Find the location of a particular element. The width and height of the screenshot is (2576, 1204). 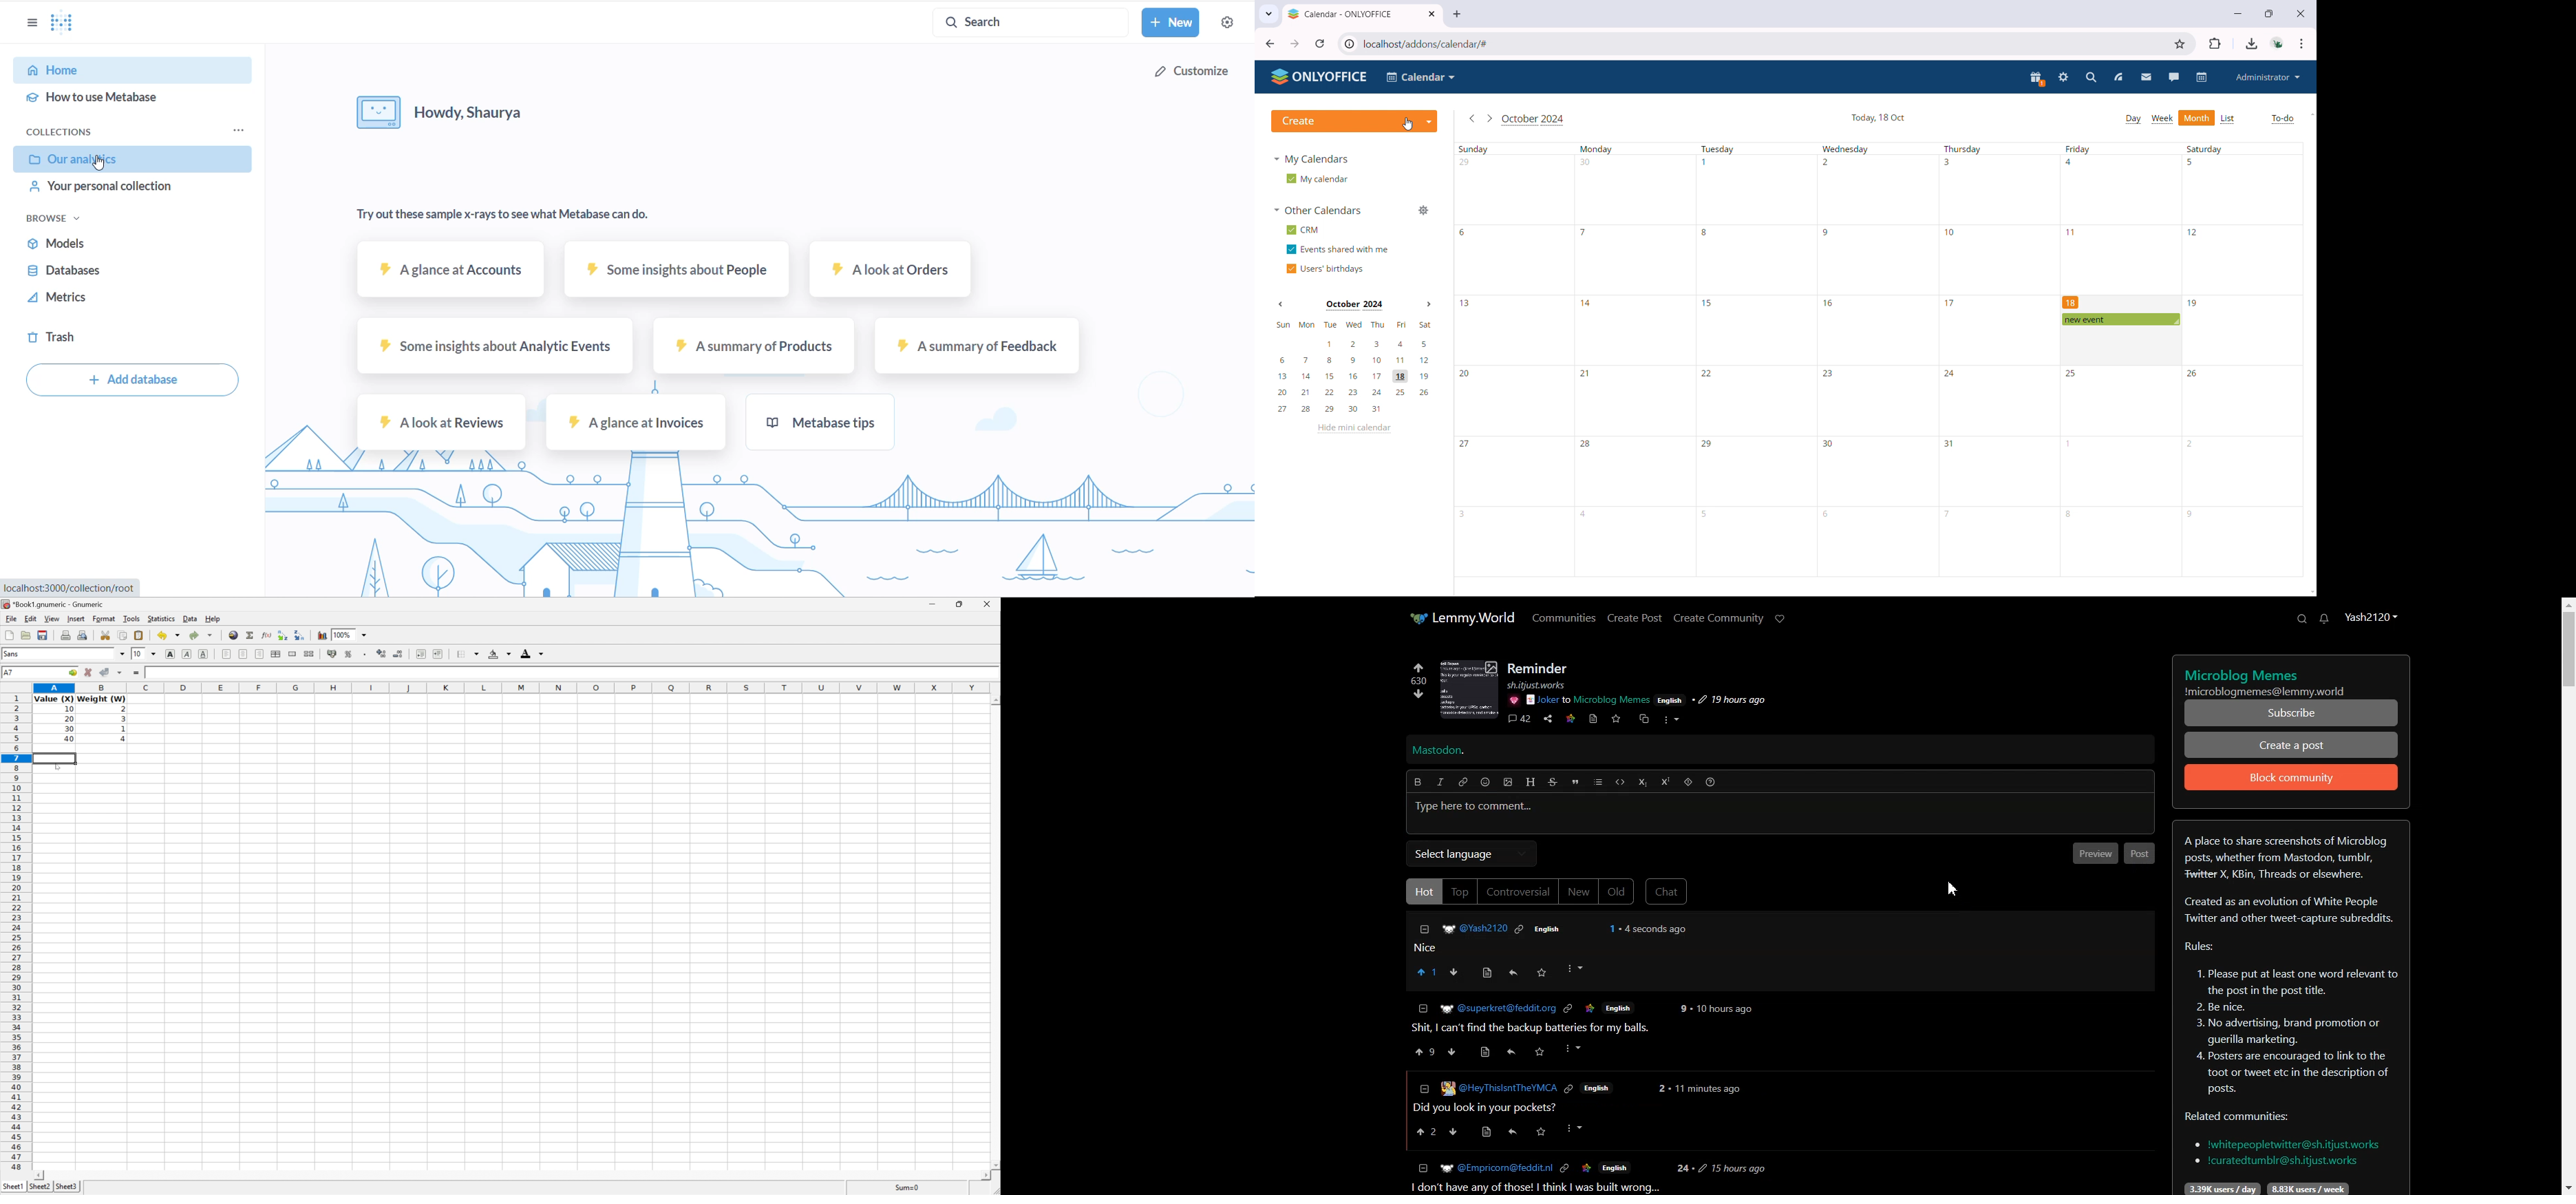

settings is located at coordinates (2064, 78).